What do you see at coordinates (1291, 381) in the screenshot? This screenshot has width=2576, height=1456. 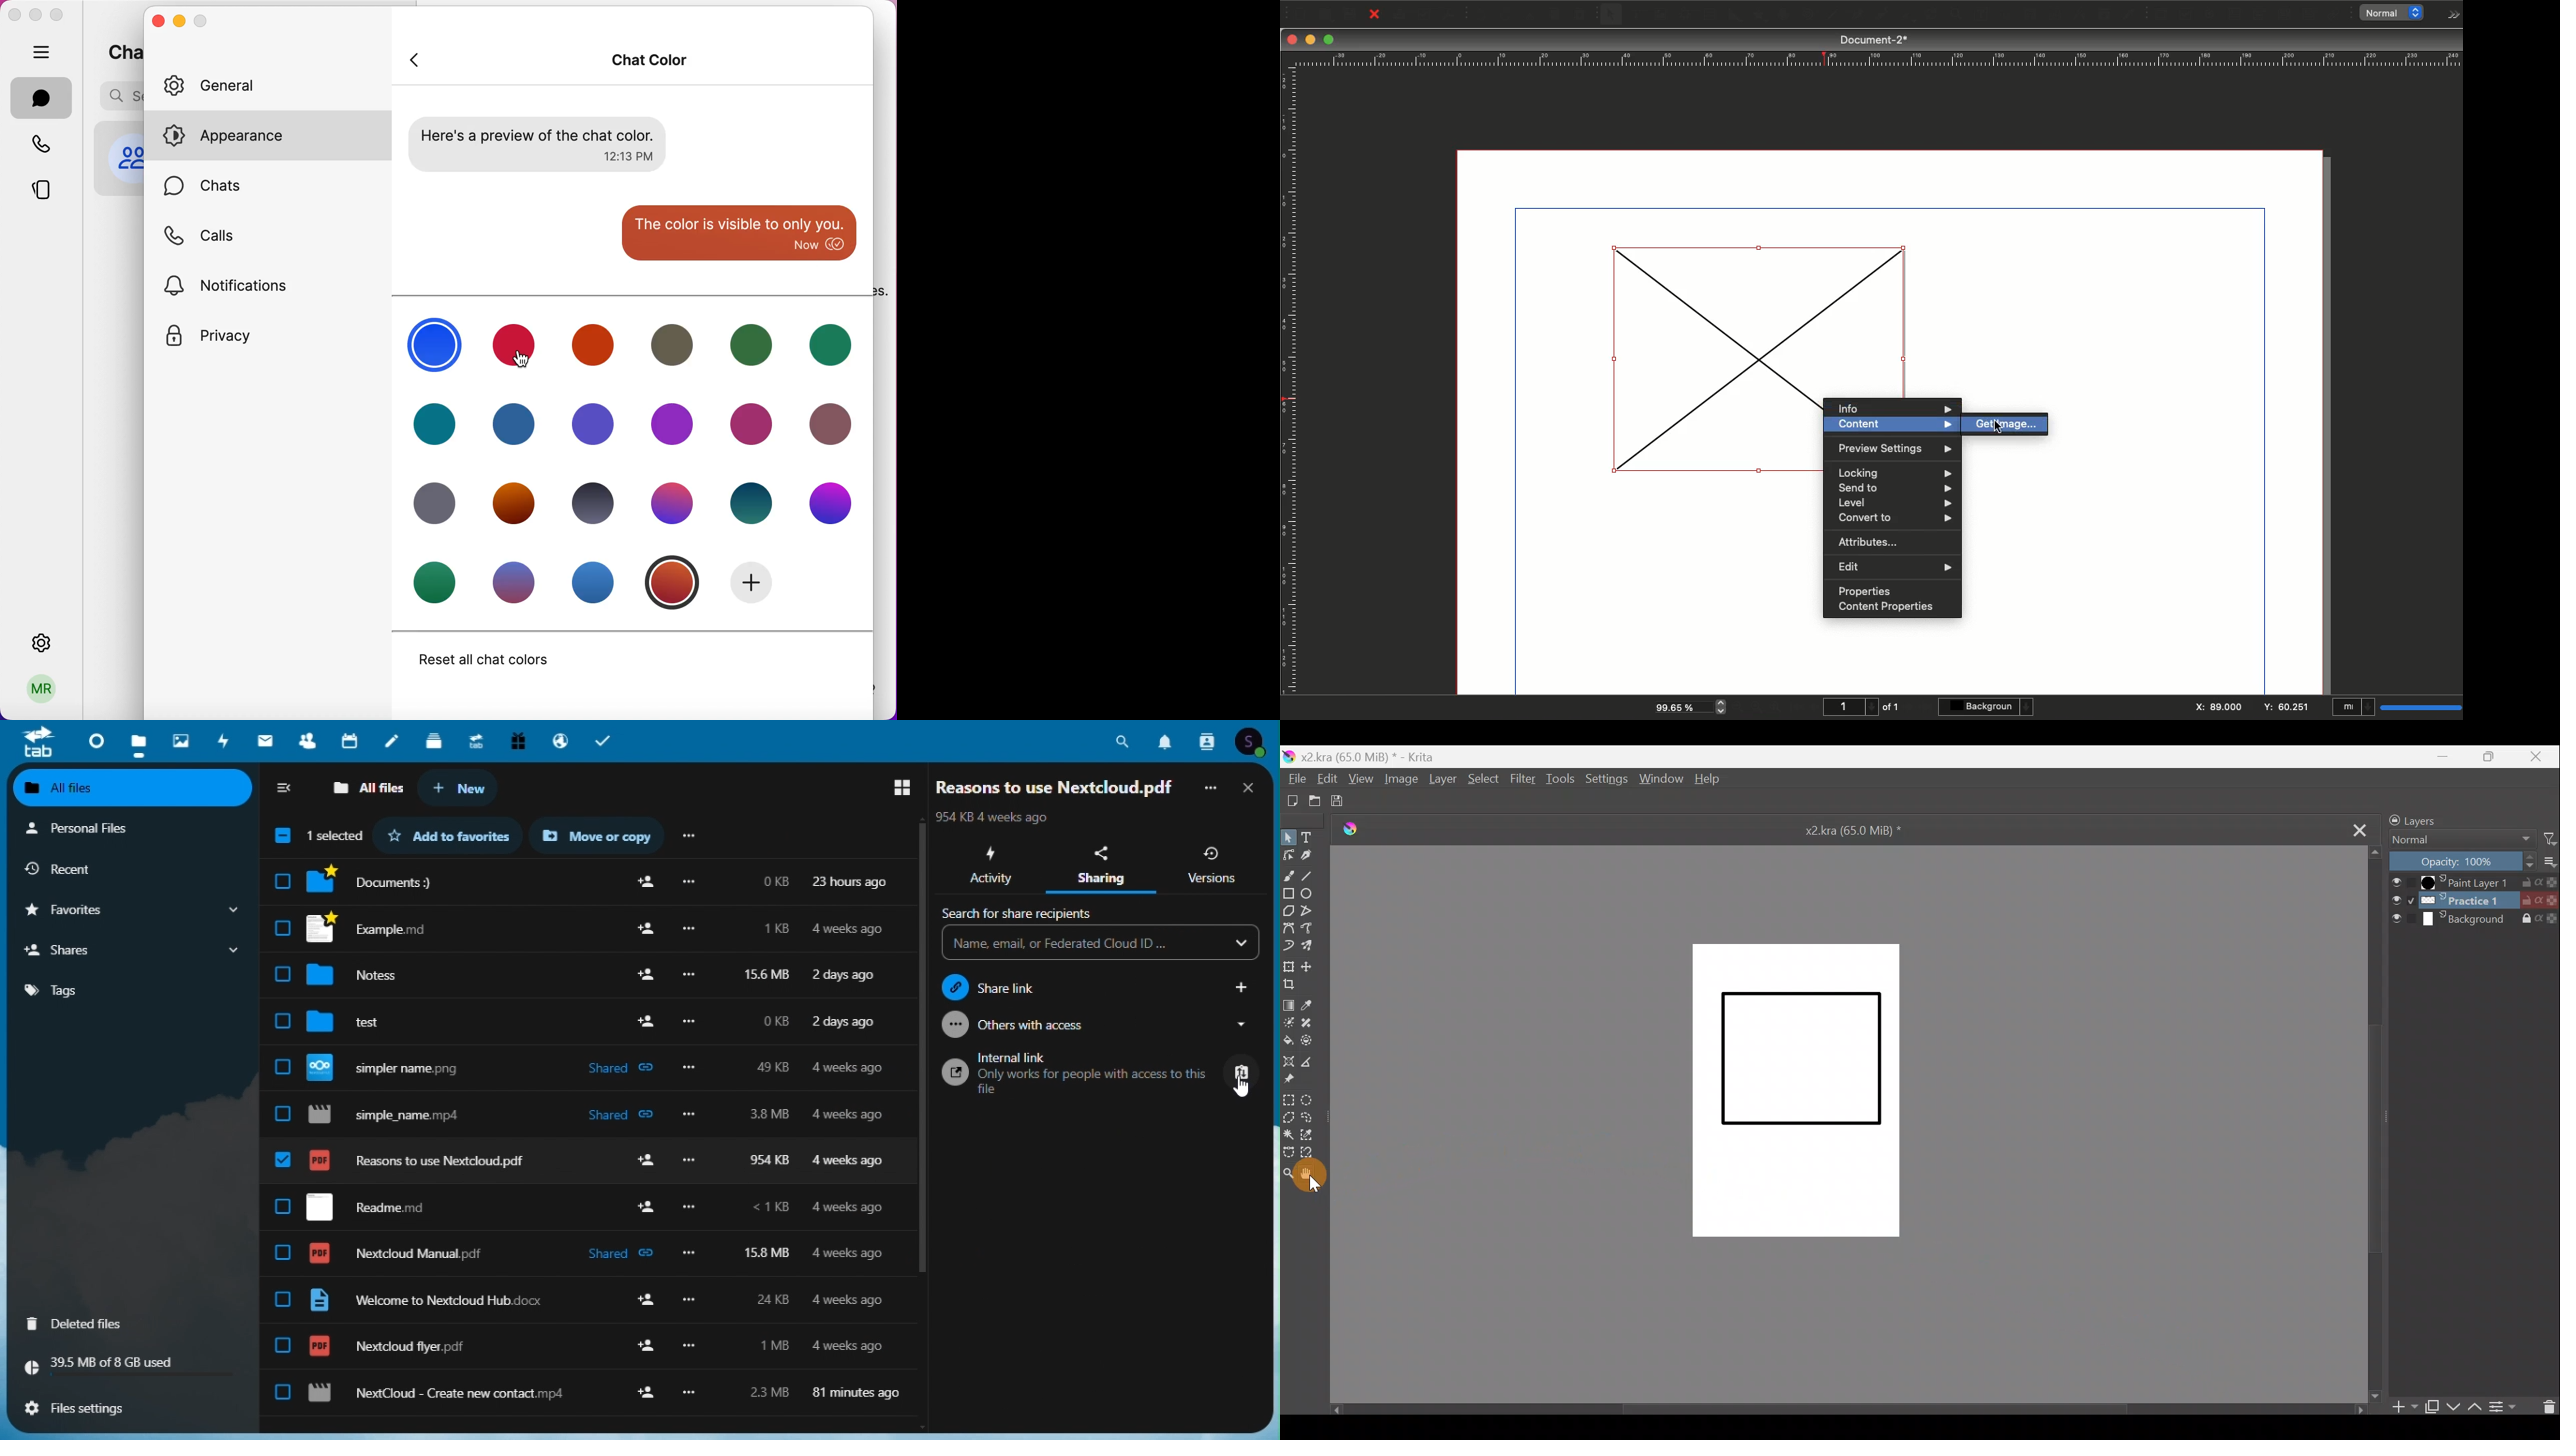 I see `Ruler` at bounding box center [1291, 381].